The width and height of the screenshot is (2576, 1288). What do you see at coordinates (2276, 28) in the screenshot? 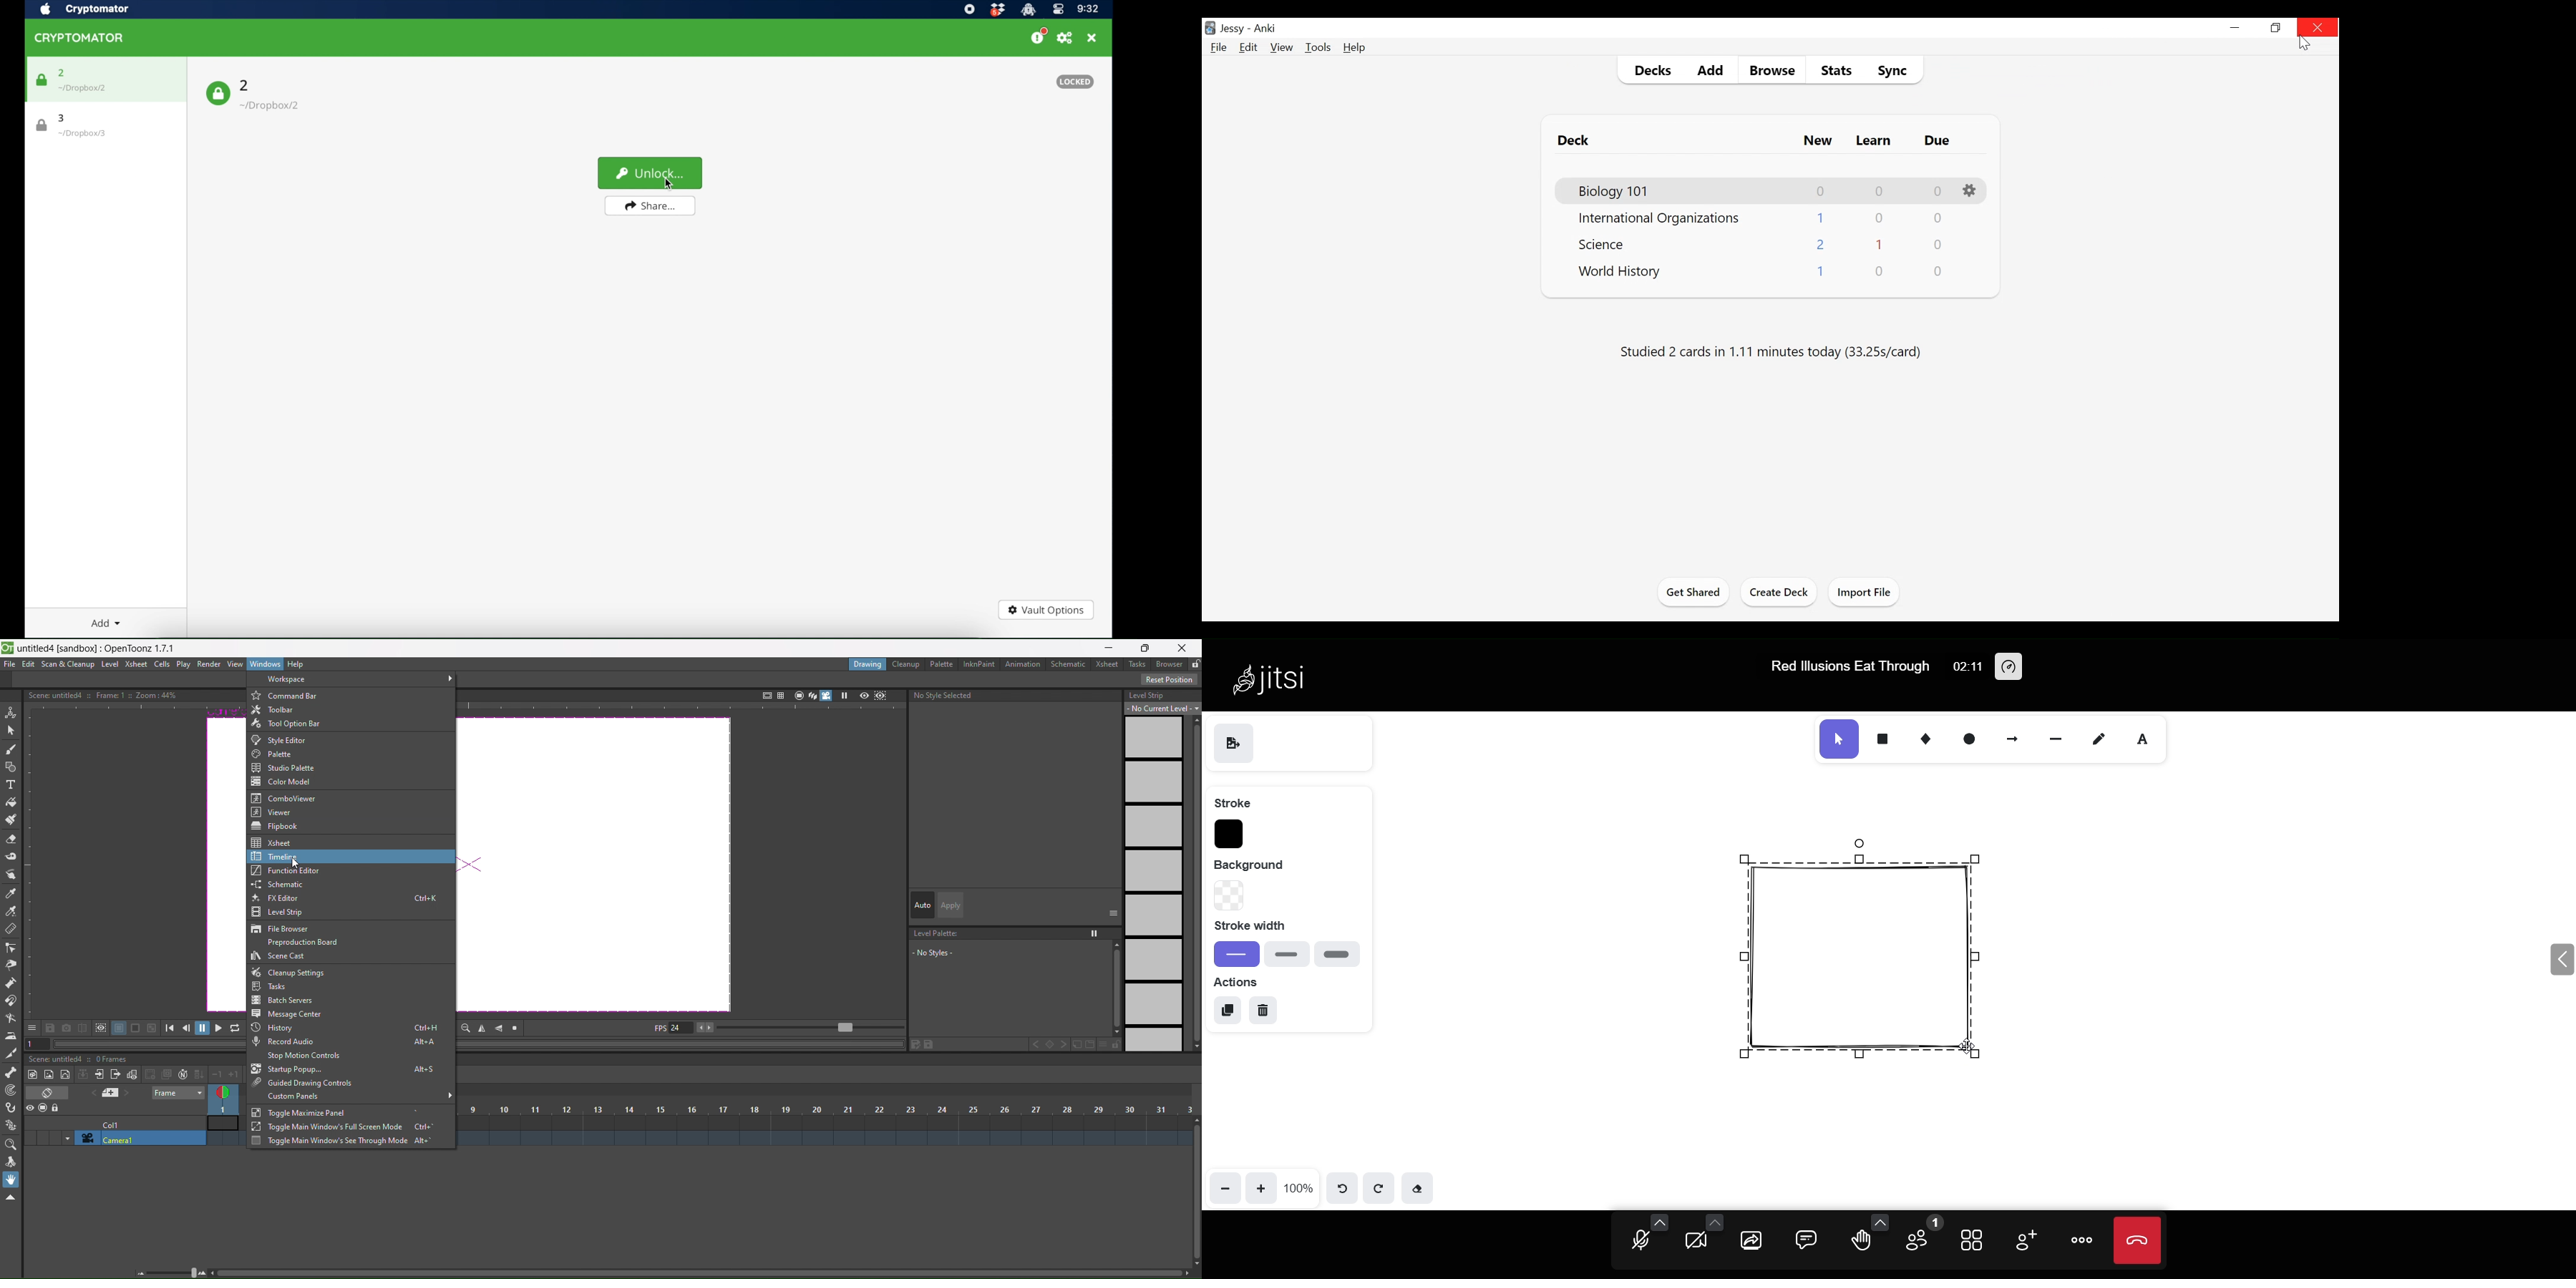
I see `Restore` at bounding box center [2276, 28].